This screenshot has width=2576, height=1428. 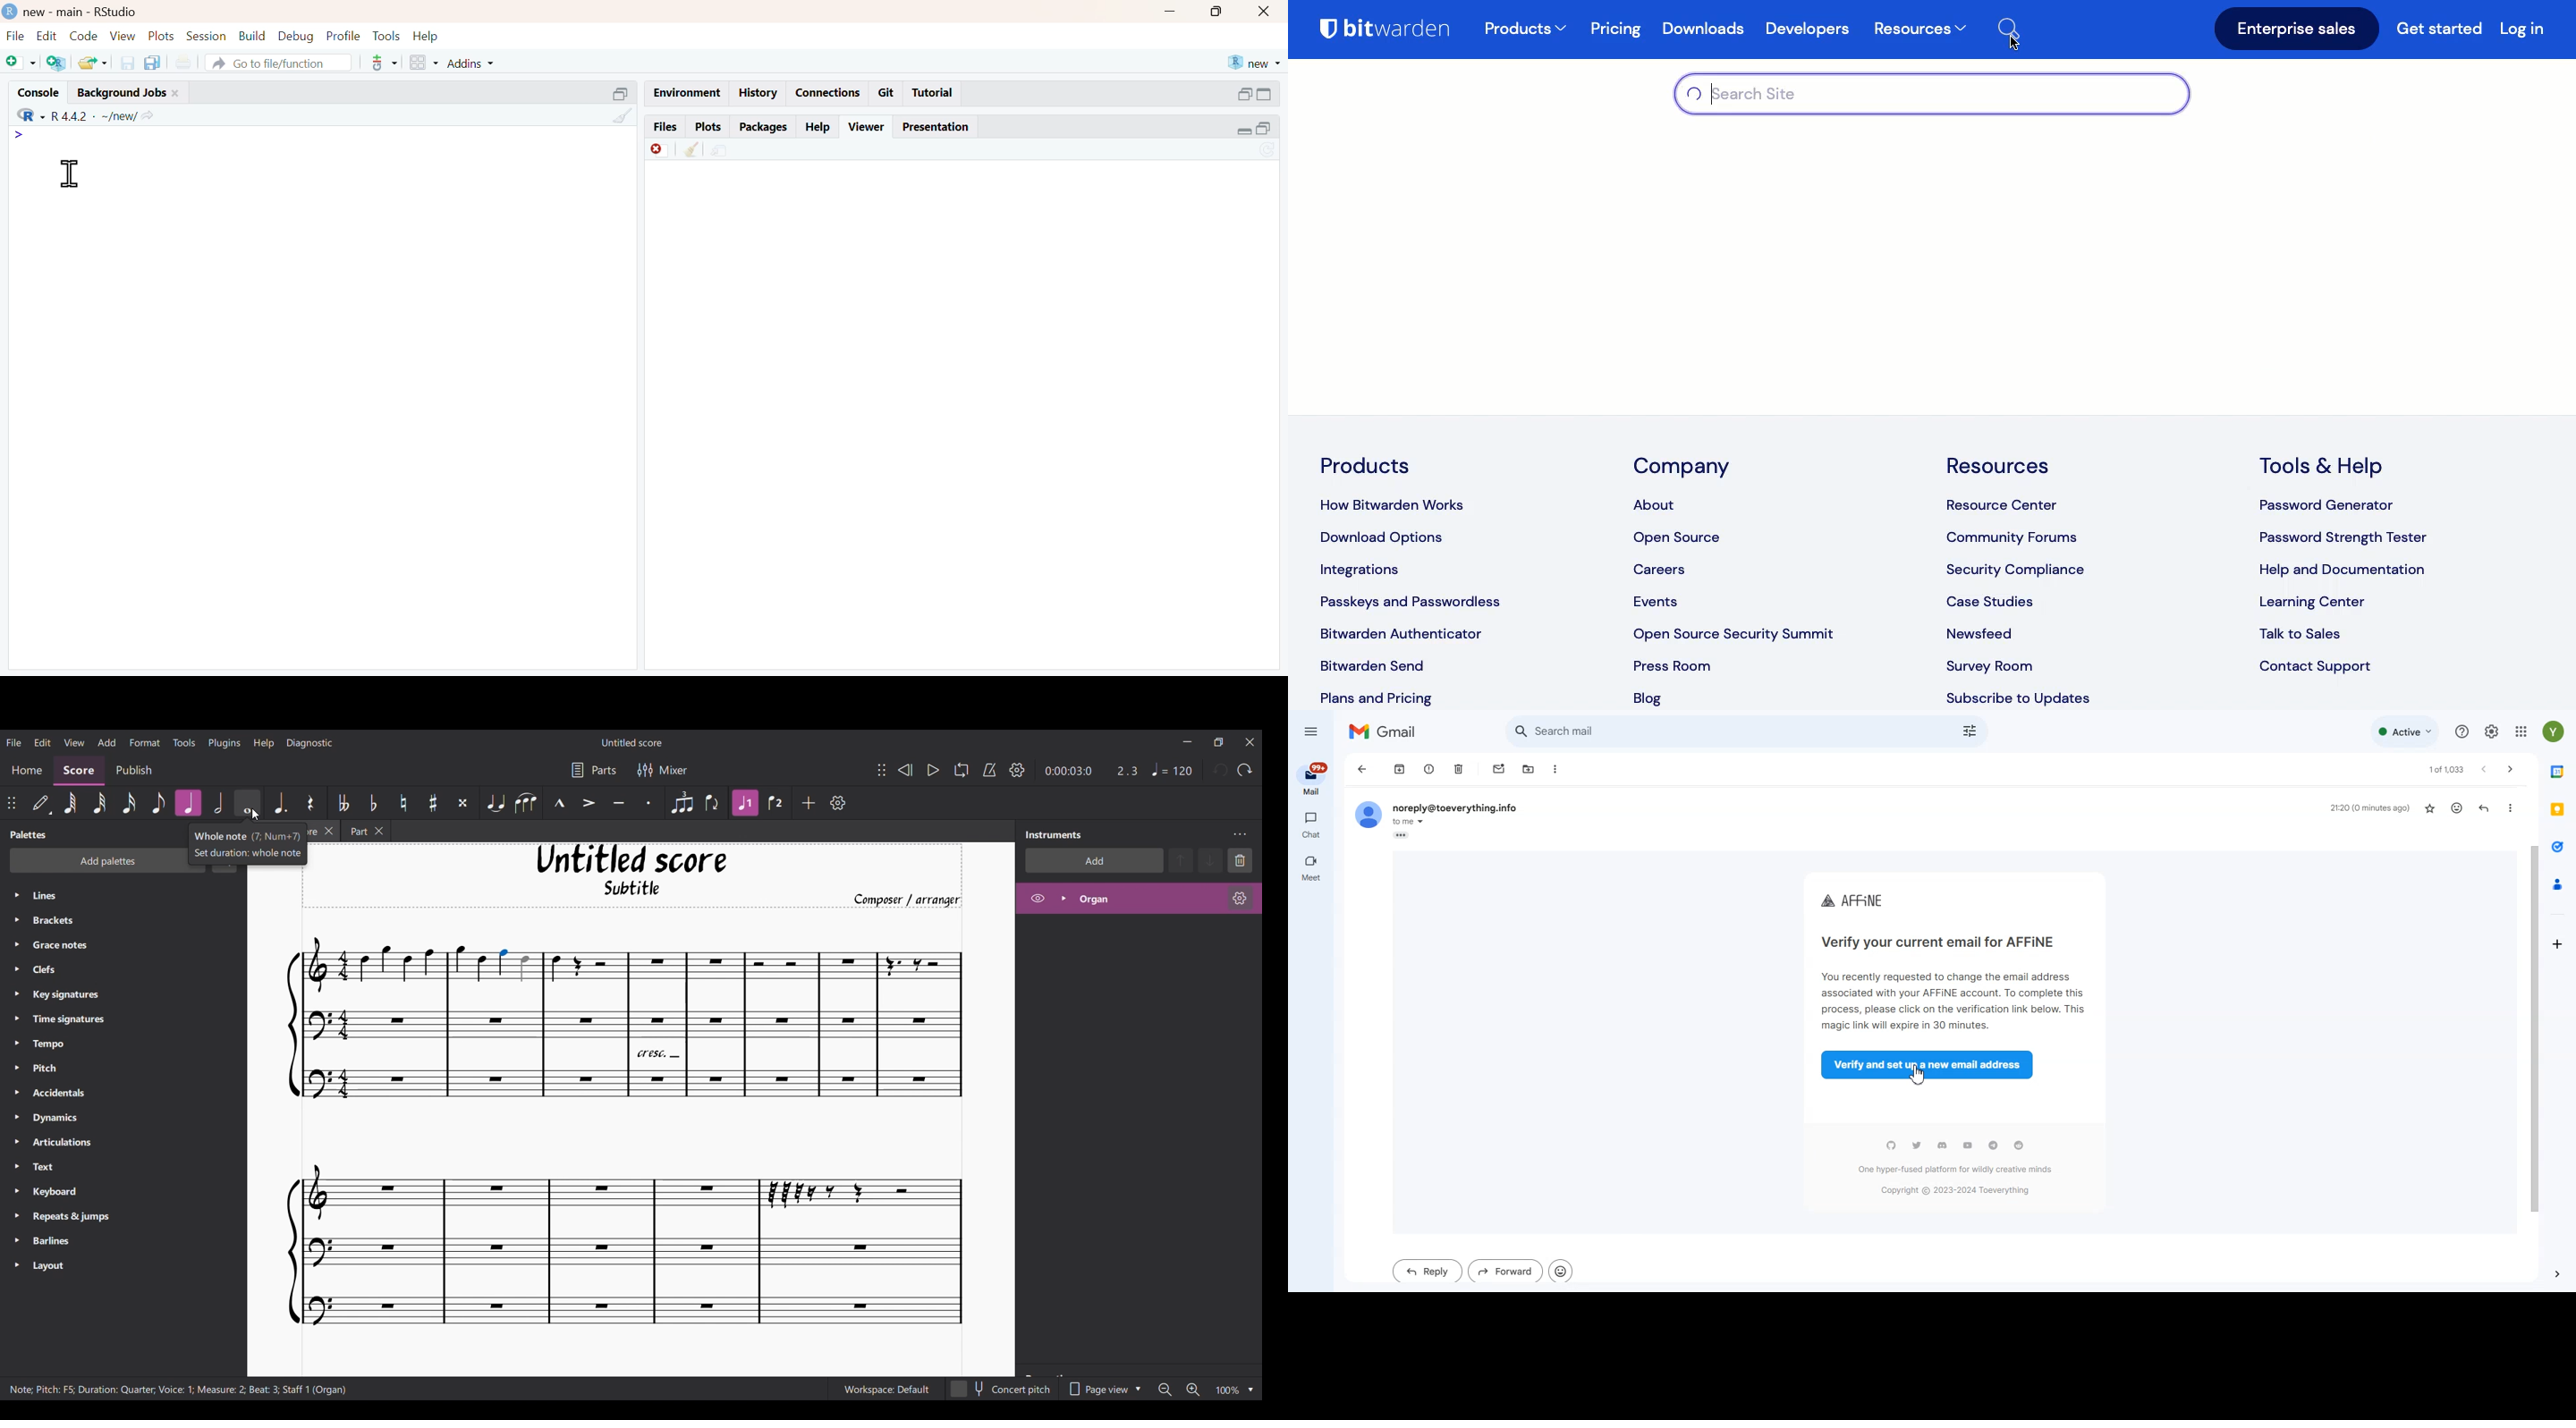 I want to click on Minimize, so click(x=1189, y=742).